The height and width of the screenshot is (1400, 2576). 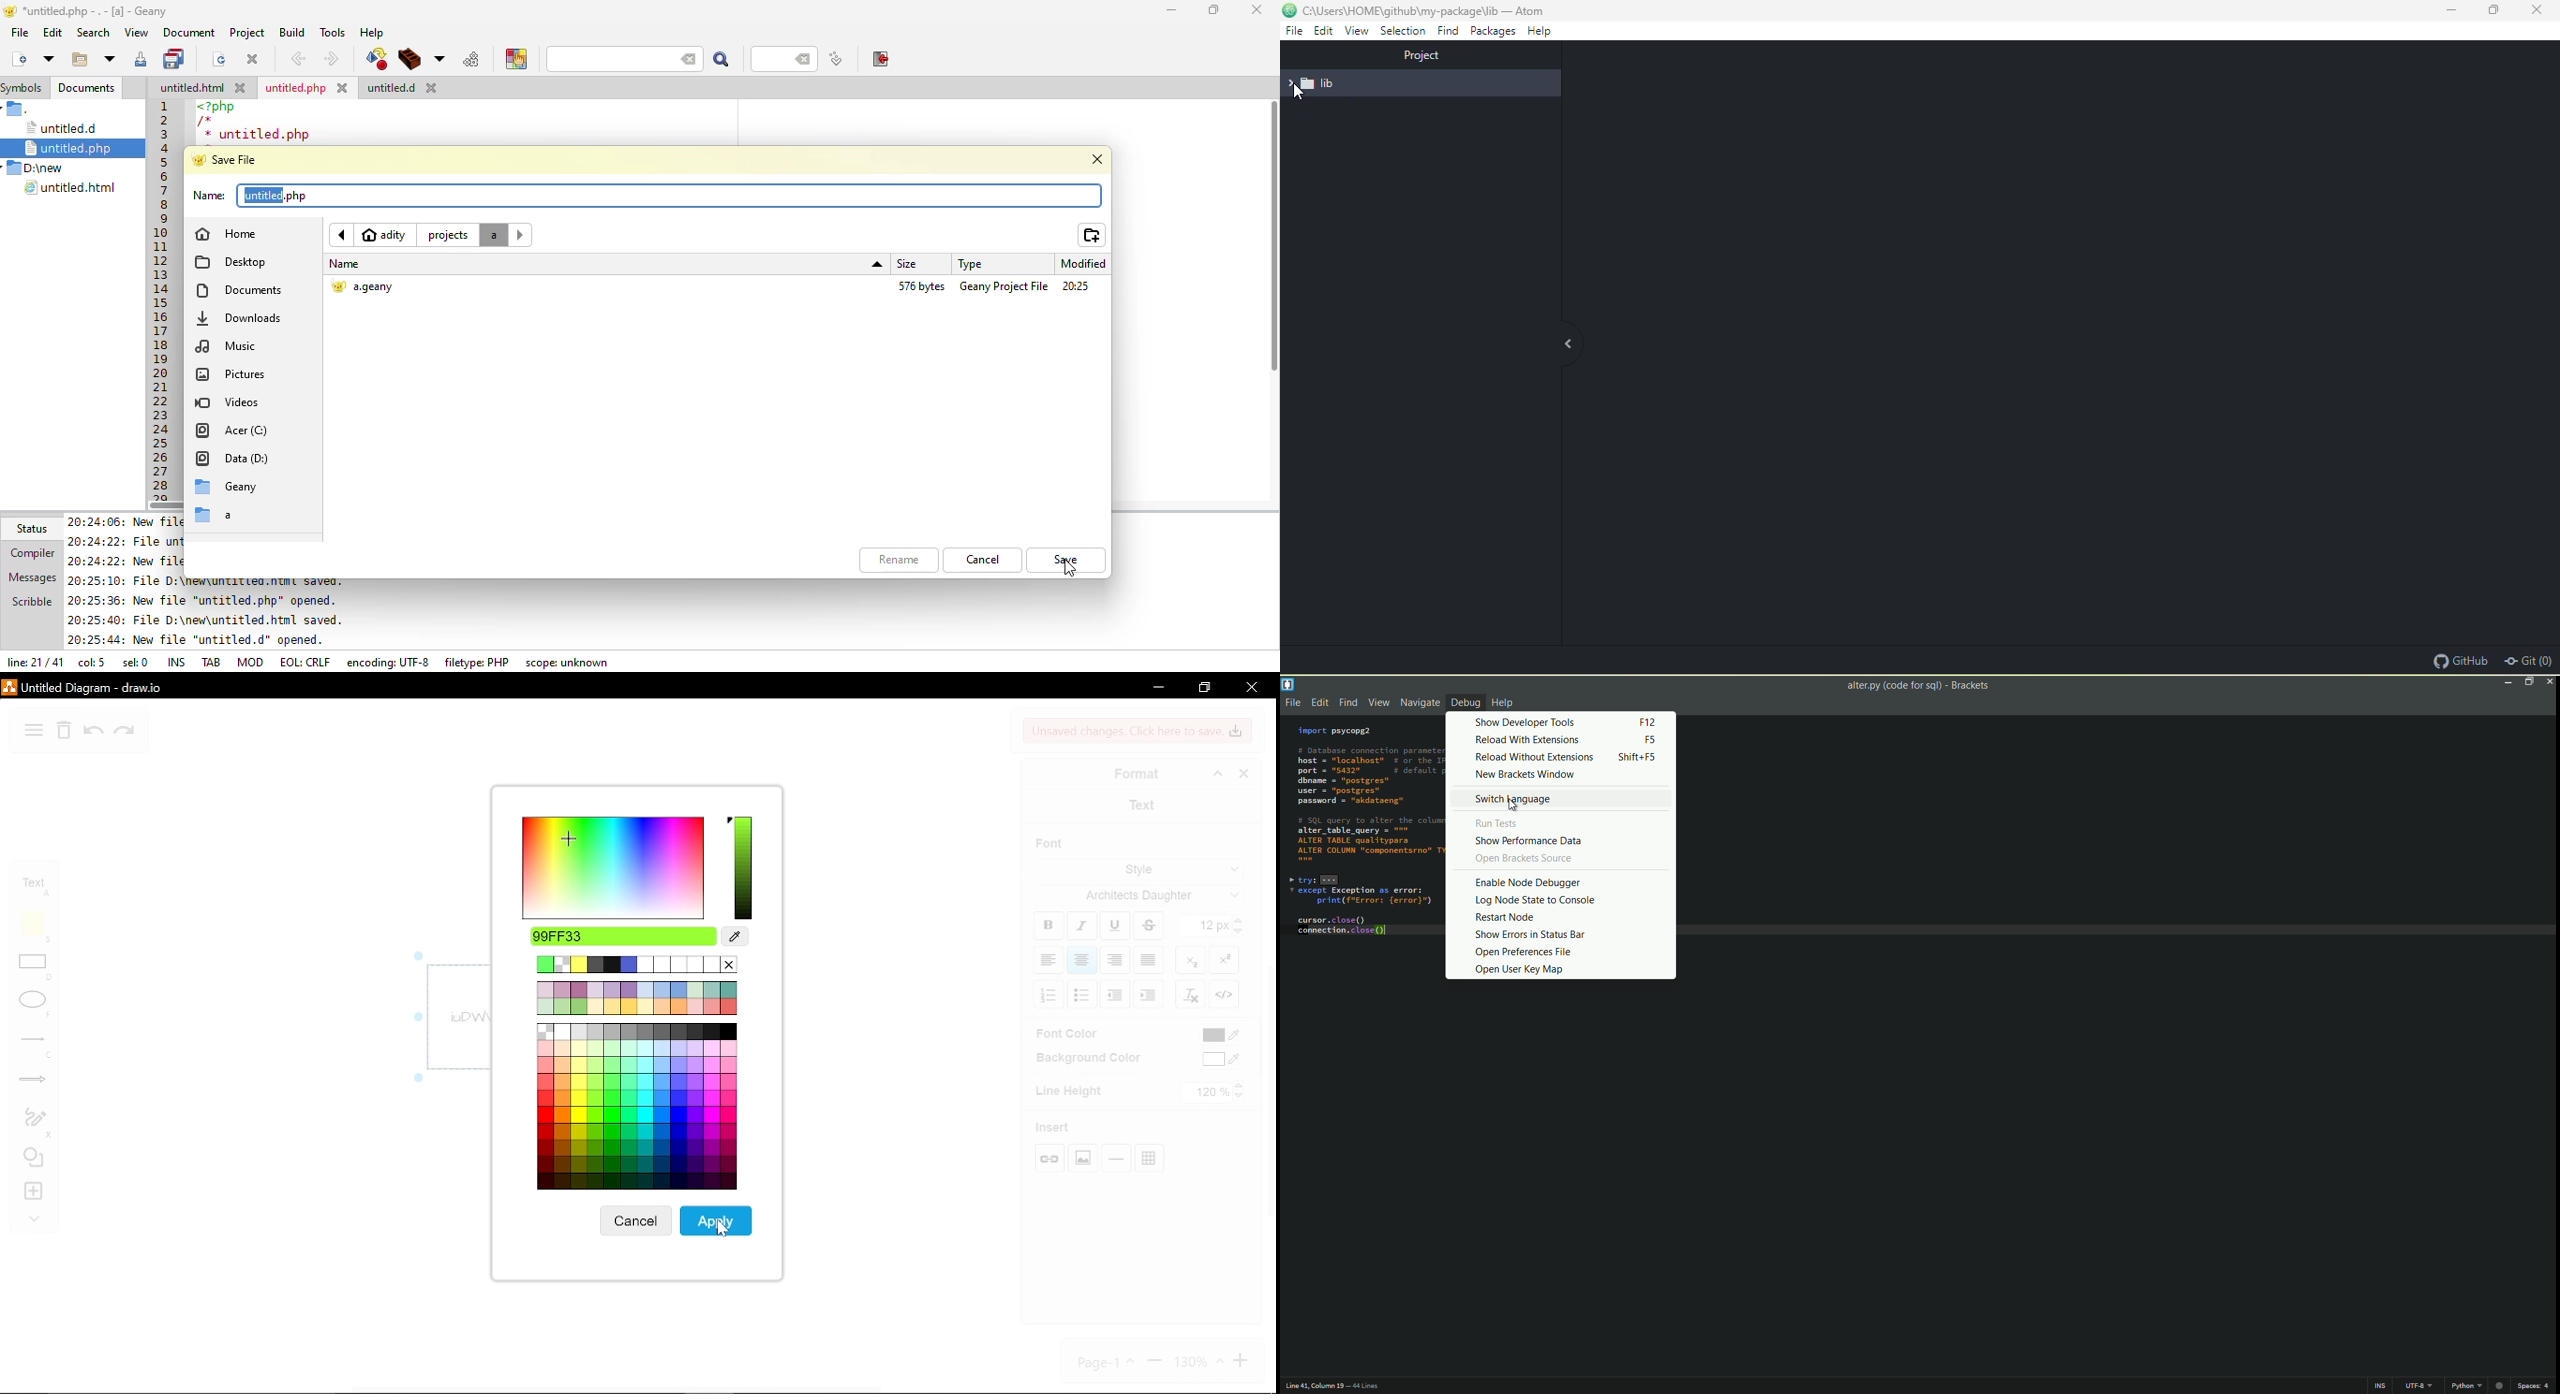 What do you see at coordinates (94, 732) in the screenshot?
I see `undo` at bounding box center [94, 732].